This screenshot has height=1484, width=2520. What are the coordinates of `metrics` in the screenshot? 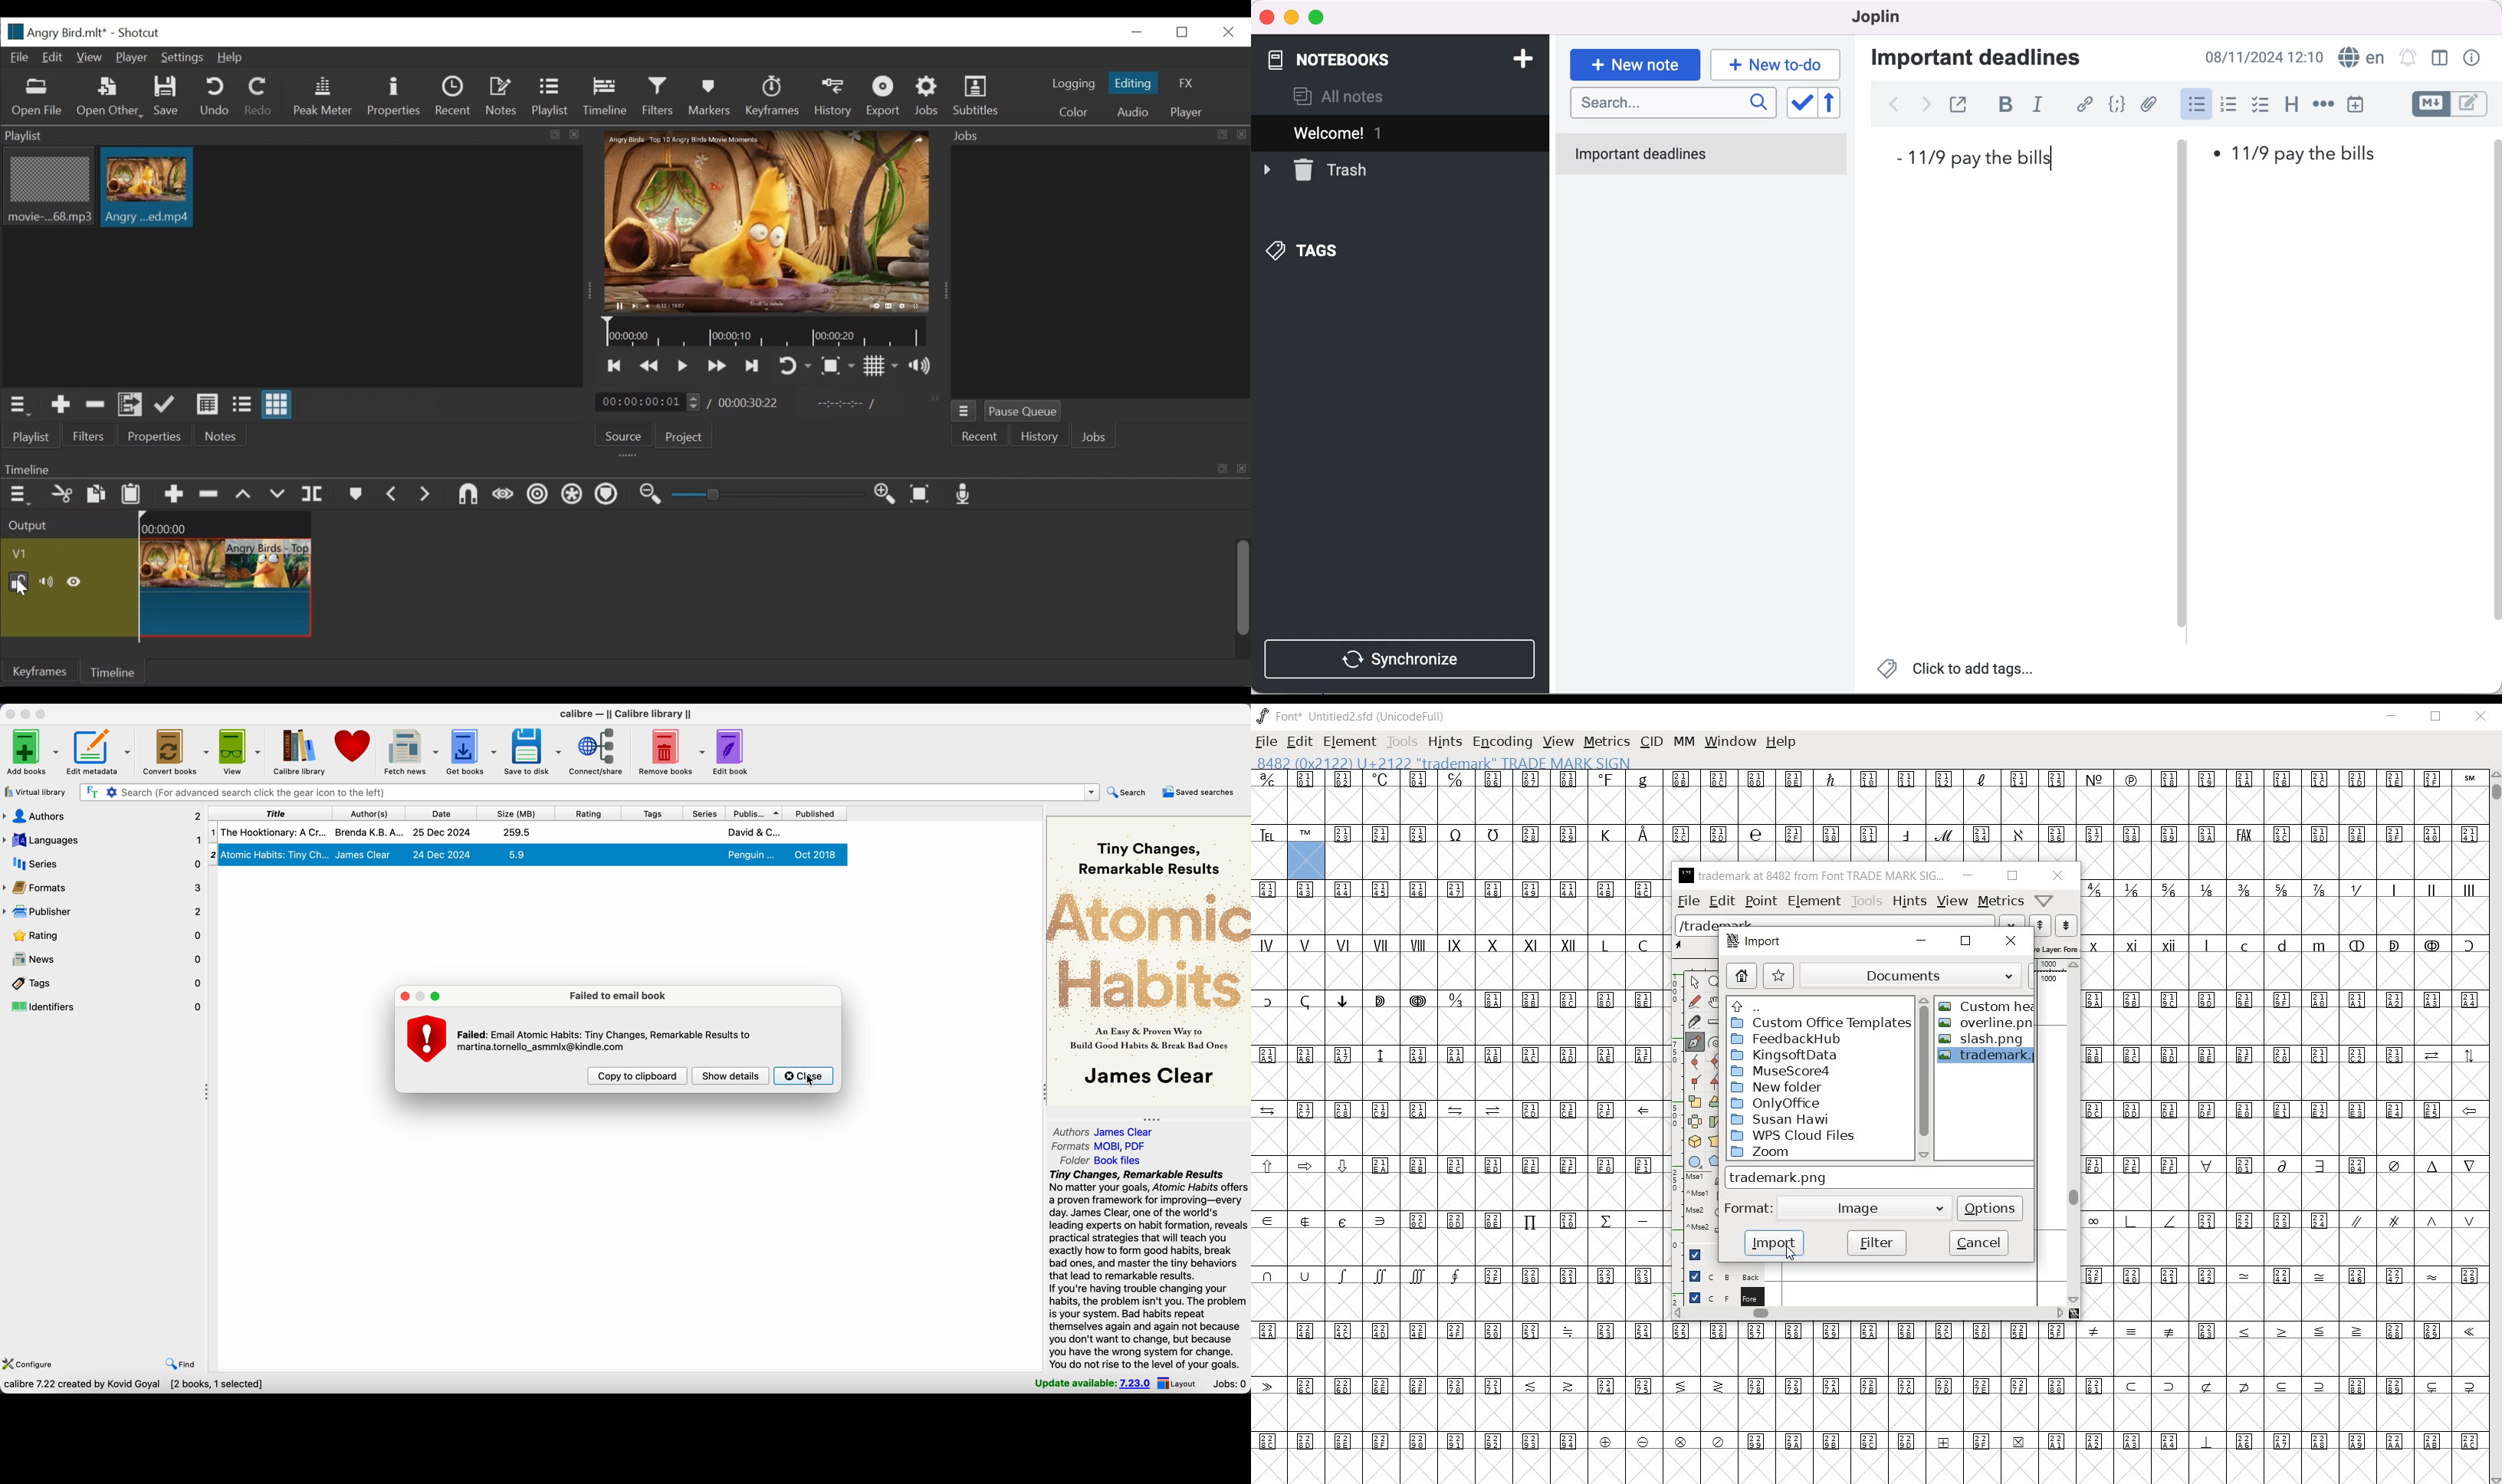 It's located at (2002, 901).